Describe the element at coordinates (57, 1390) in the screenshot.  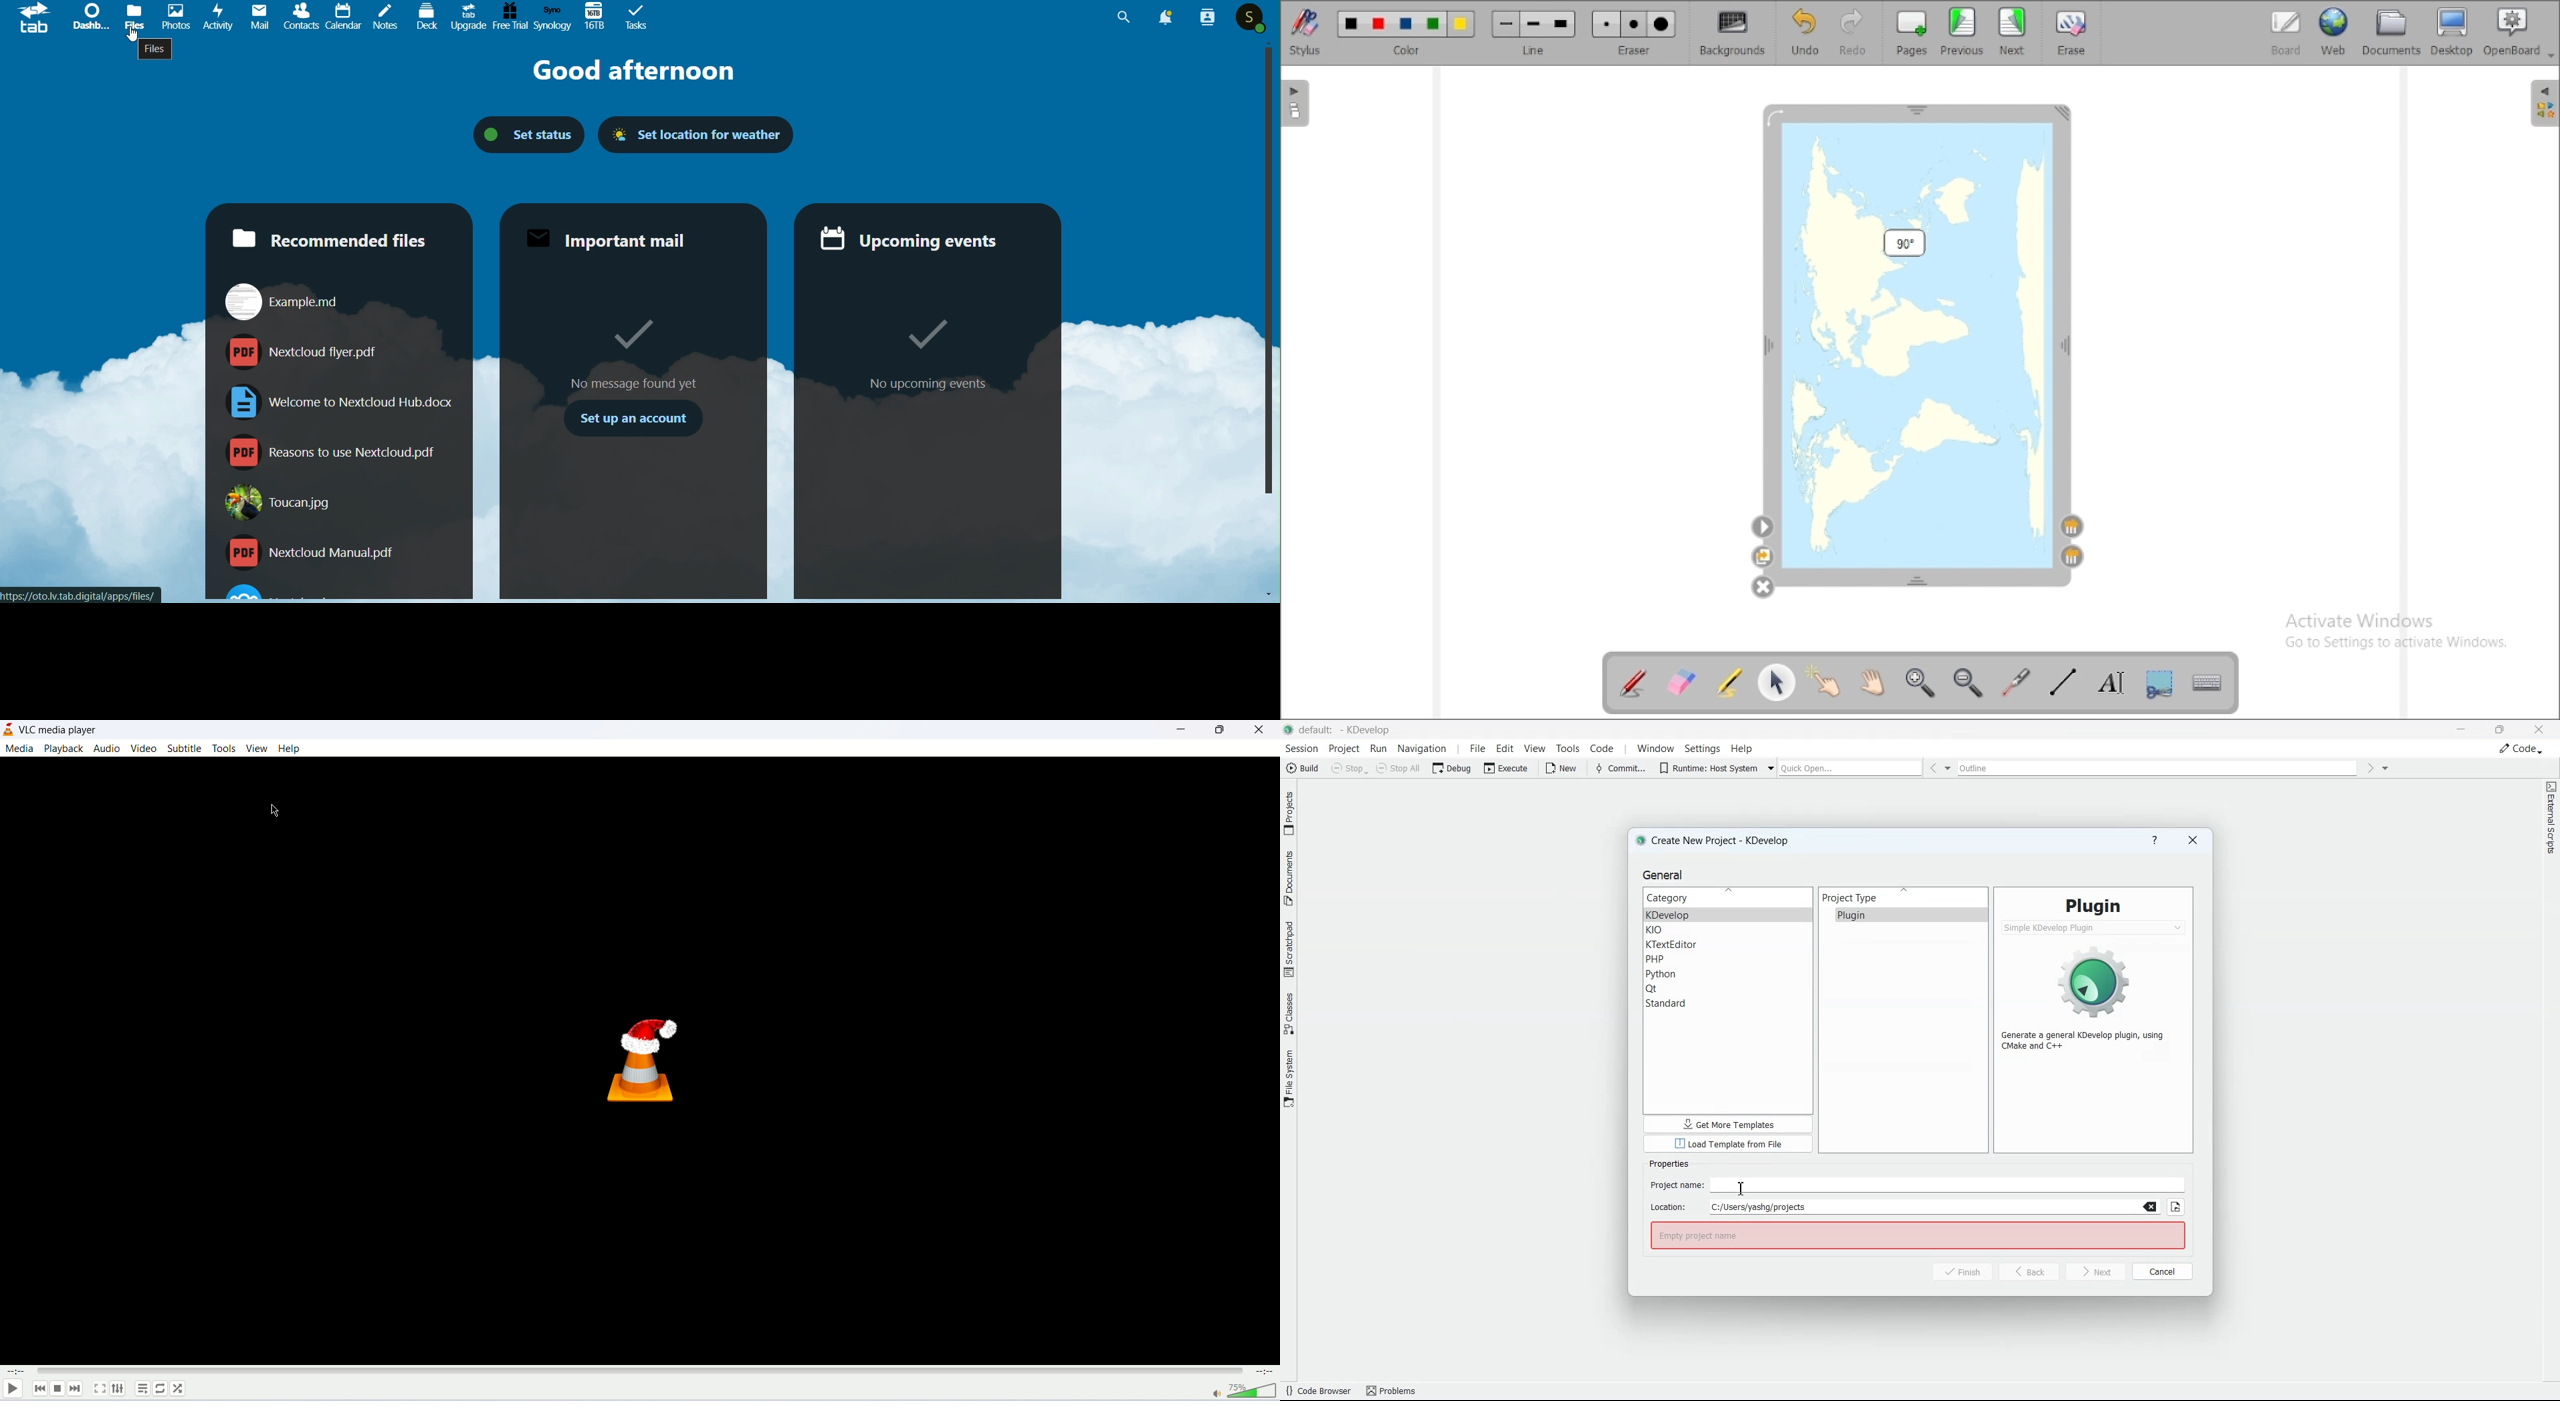
I see `stop` at that location.